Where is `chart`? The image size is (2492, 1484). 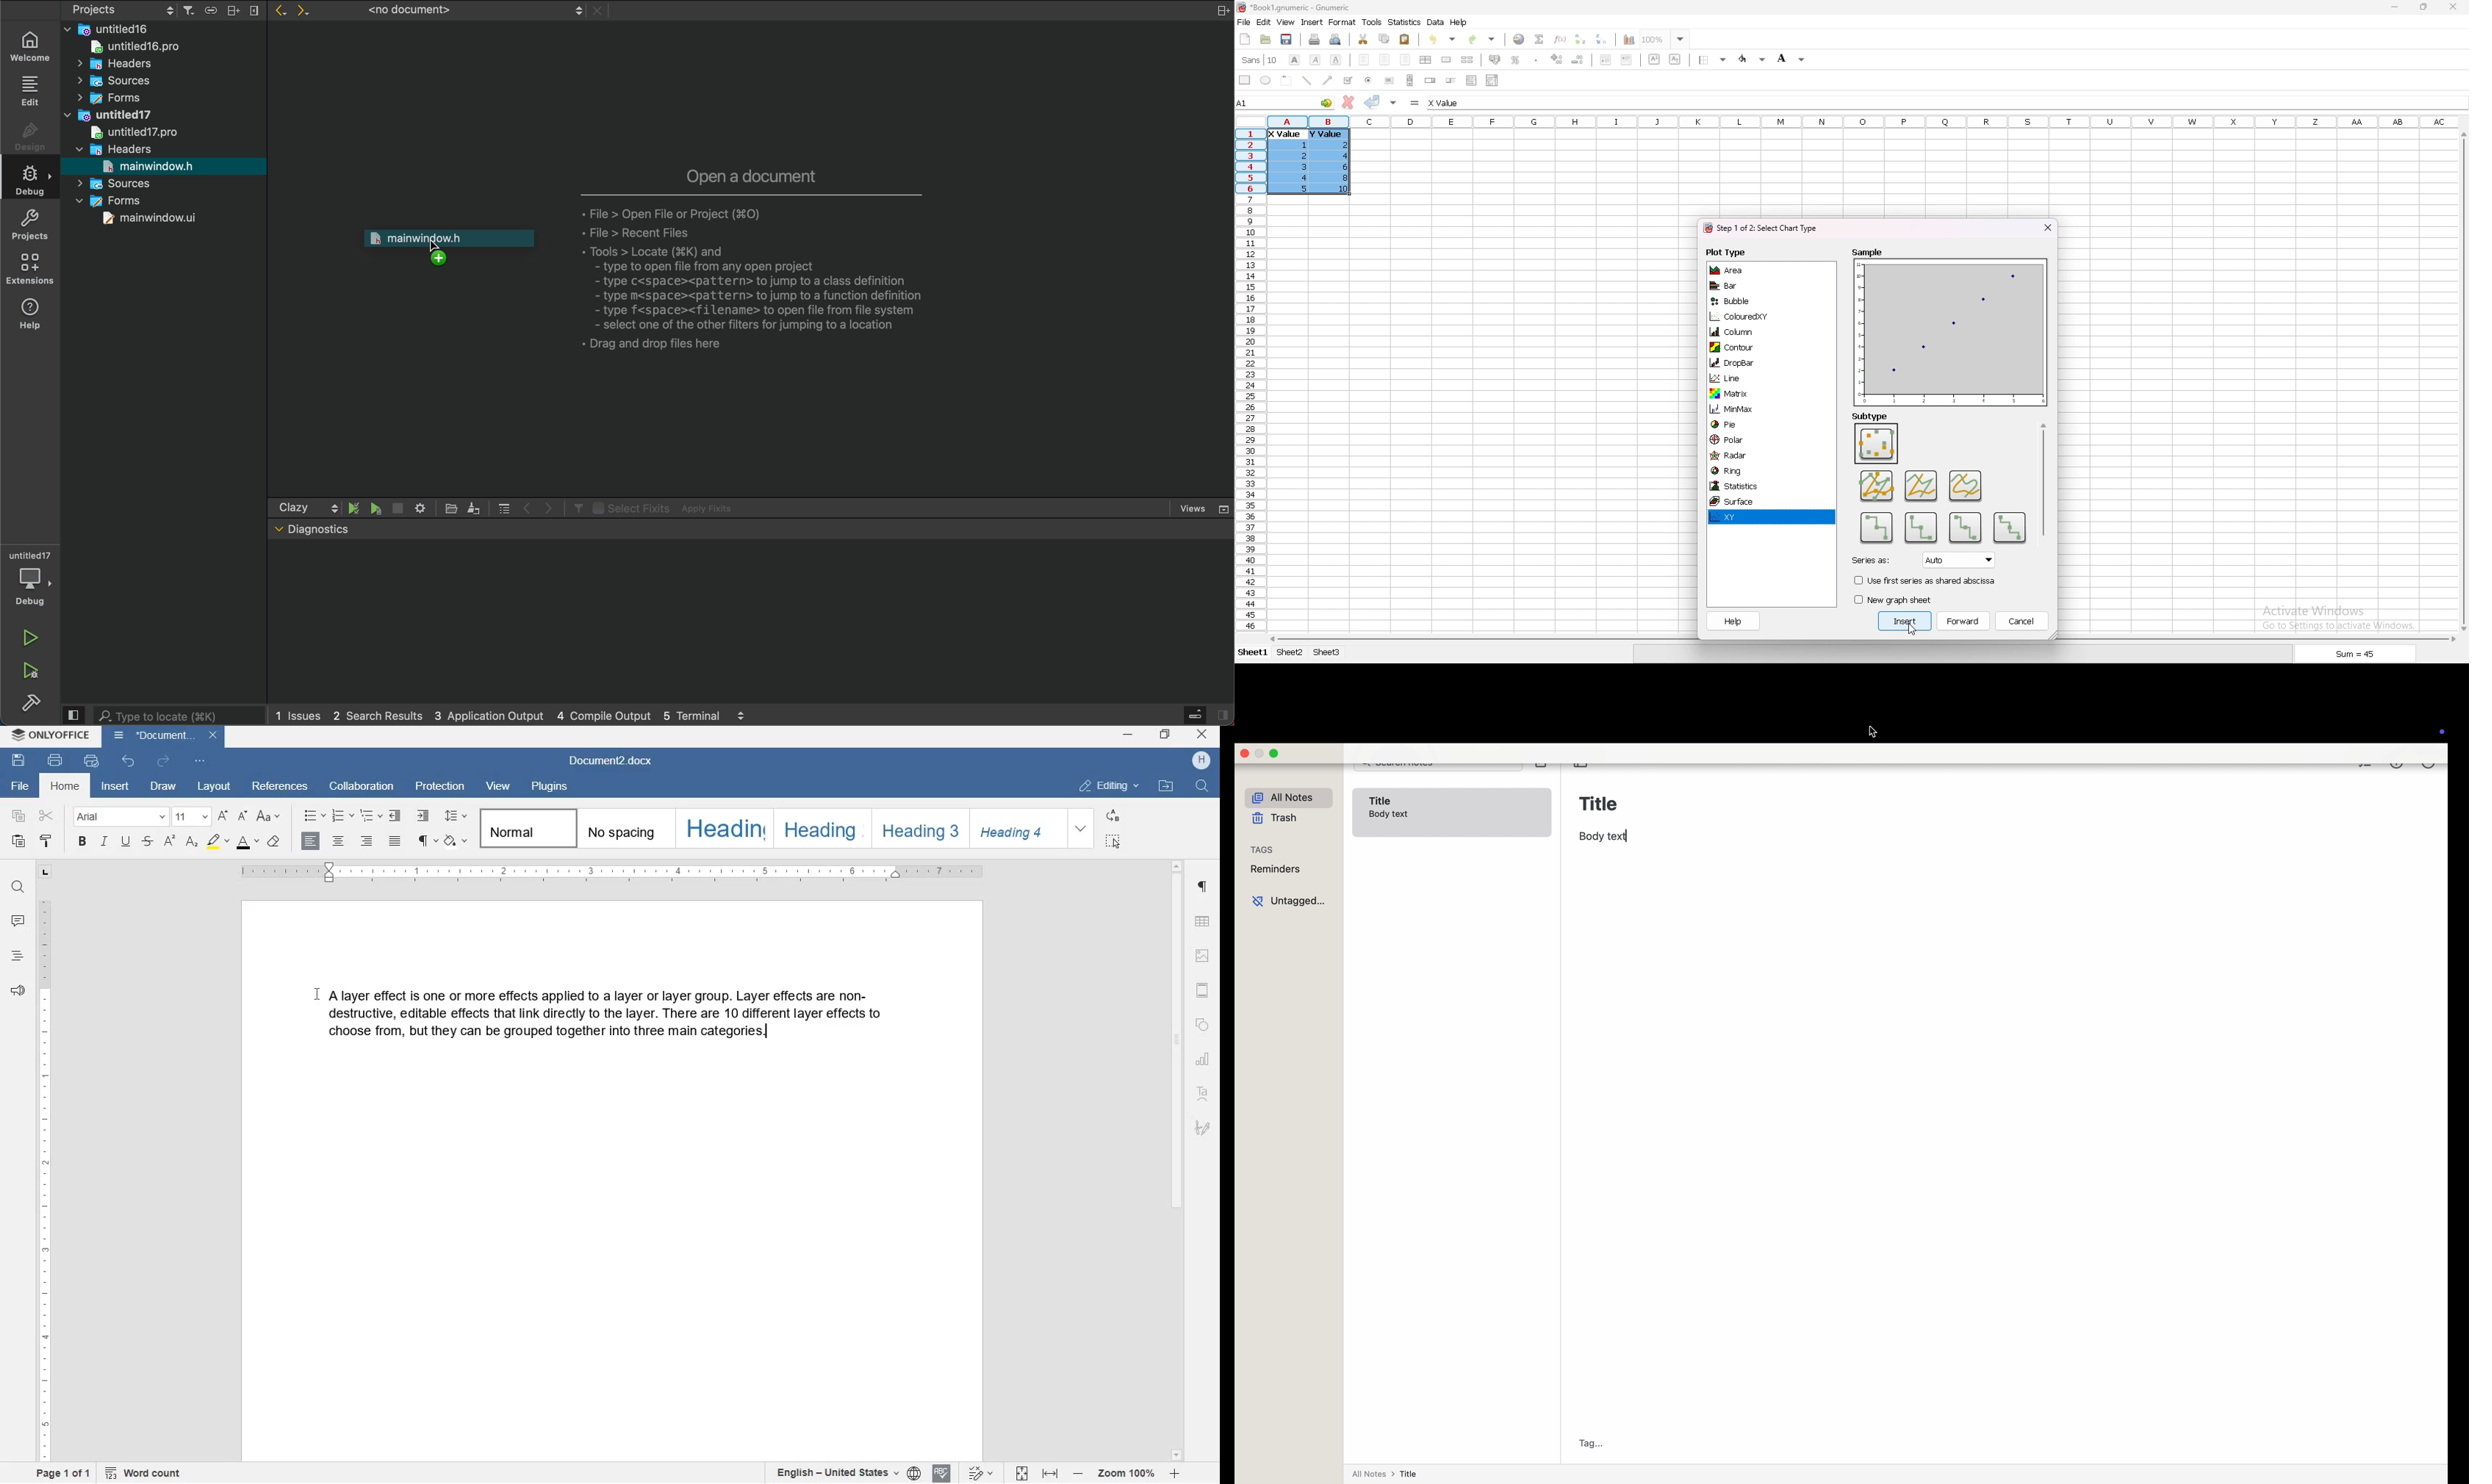 chart is located at coordinates (1204, 1059).